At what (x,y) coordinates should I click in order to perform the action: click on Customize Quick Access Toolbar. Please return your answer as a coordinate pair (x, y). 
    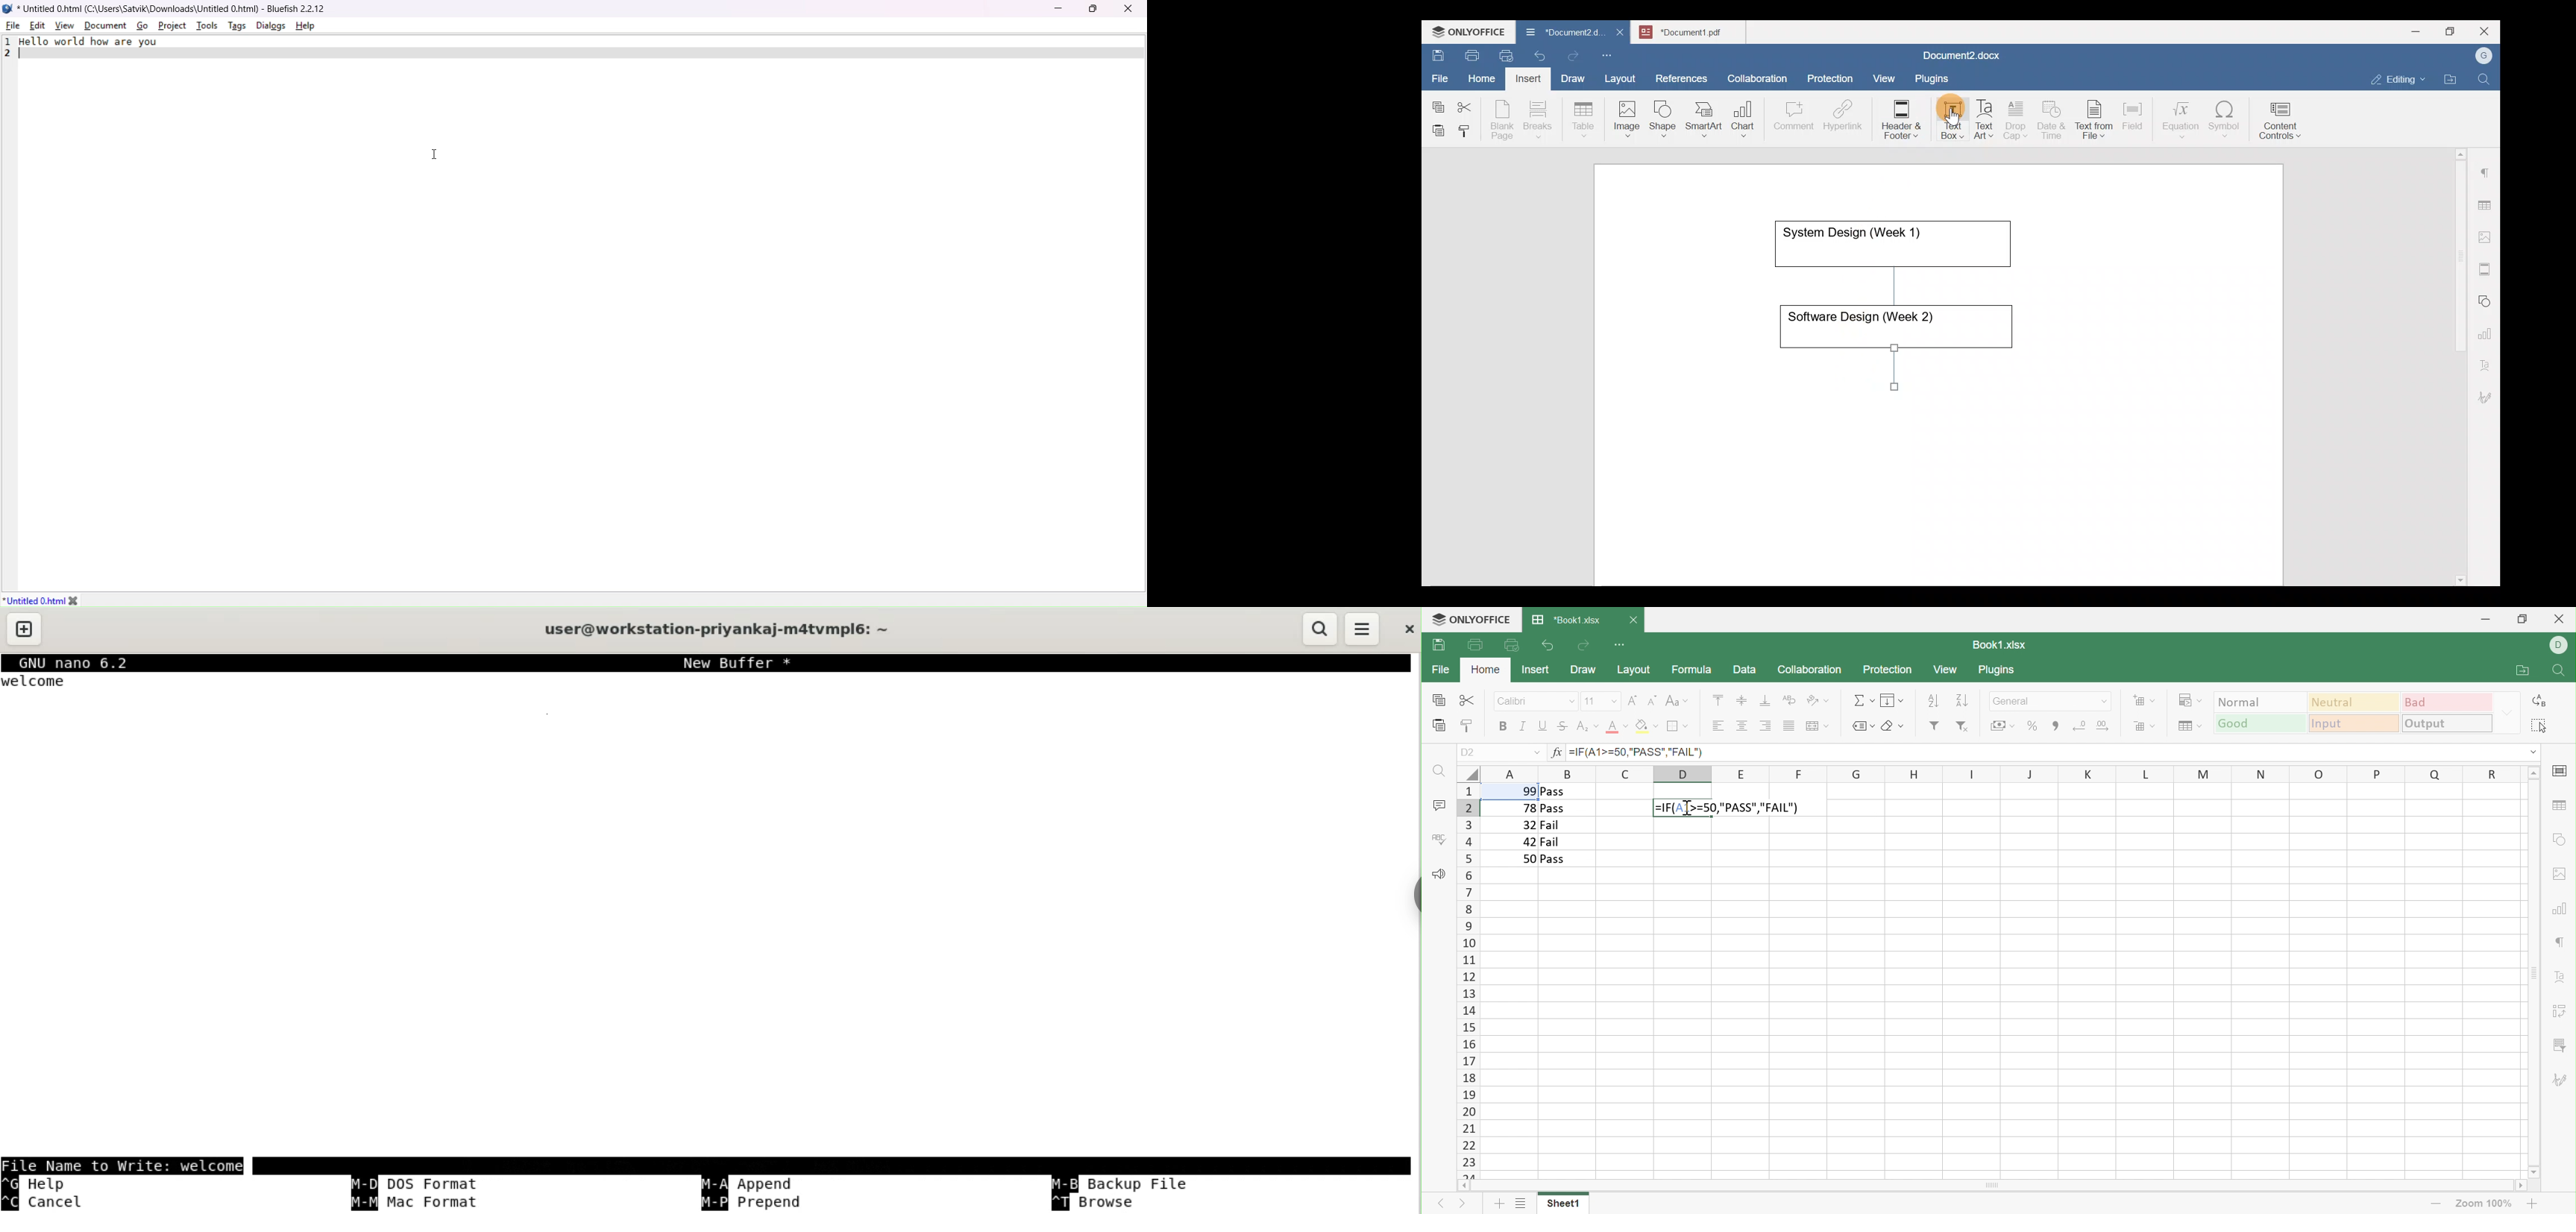
    Looking at the image, I should click on (1621, 645).